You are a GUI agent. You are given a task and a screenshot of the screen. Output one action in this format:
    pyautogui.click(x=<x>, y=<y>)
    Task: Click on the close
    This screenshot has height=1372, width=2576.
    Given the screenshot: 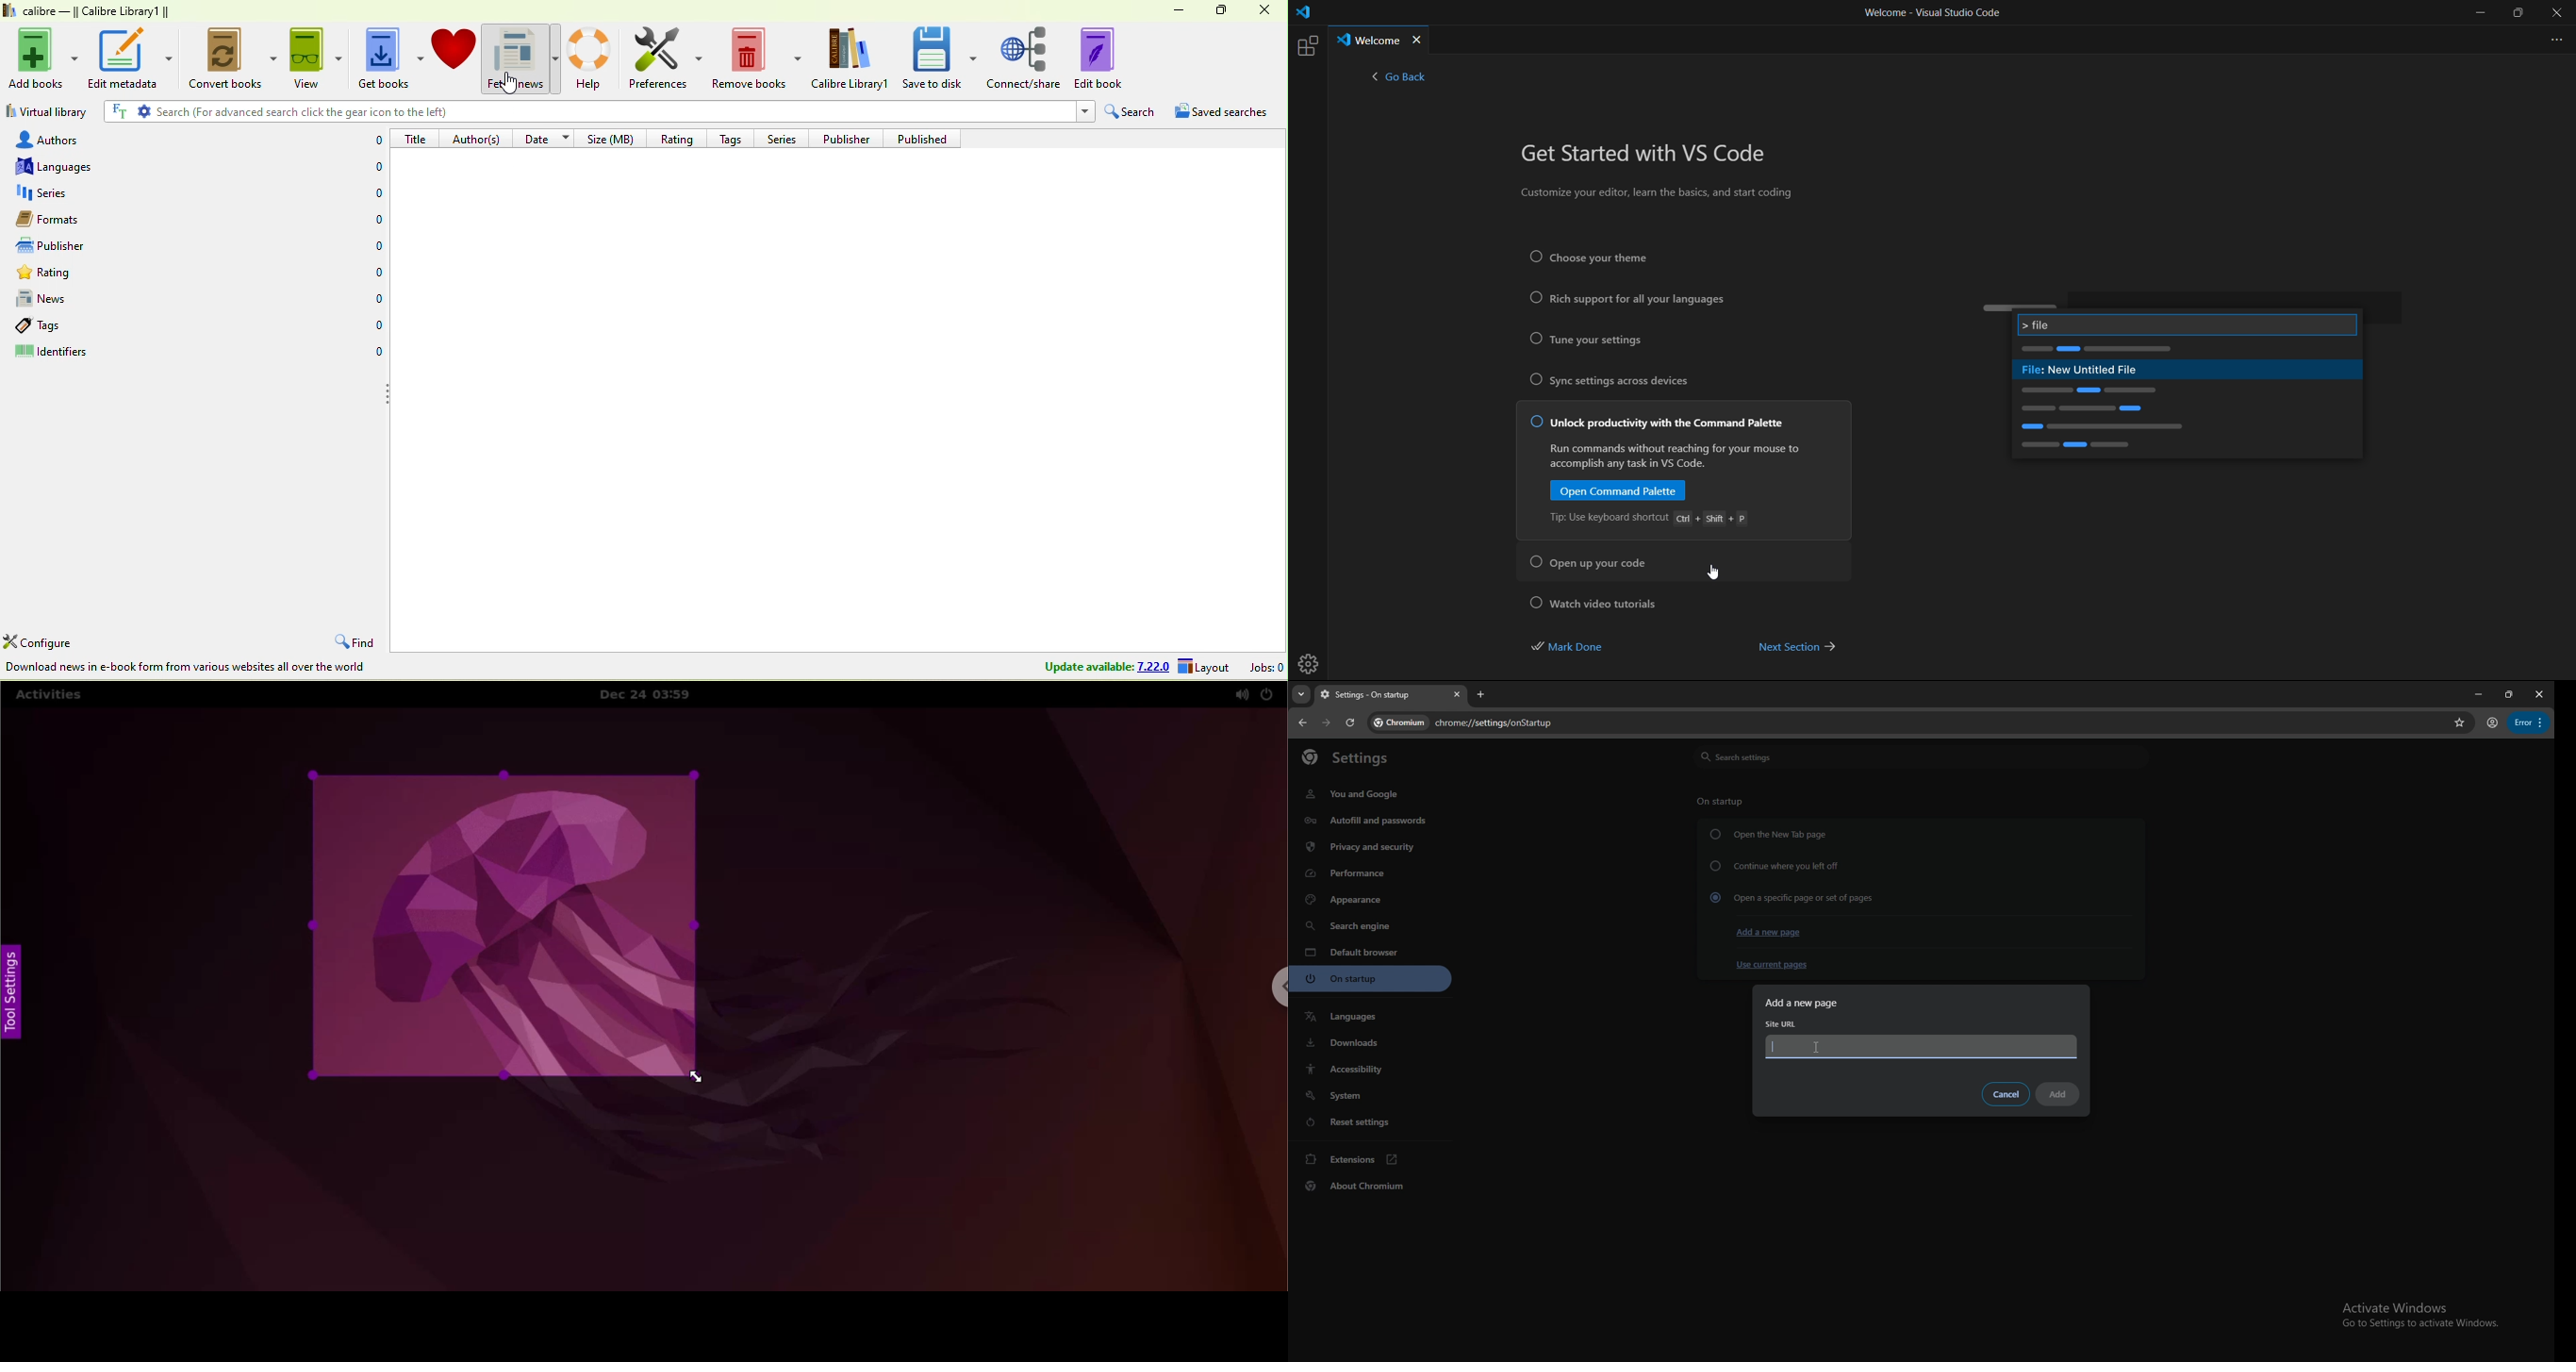 What is the action you would take?
    pyautogui.click(x=2537, y=694)
    